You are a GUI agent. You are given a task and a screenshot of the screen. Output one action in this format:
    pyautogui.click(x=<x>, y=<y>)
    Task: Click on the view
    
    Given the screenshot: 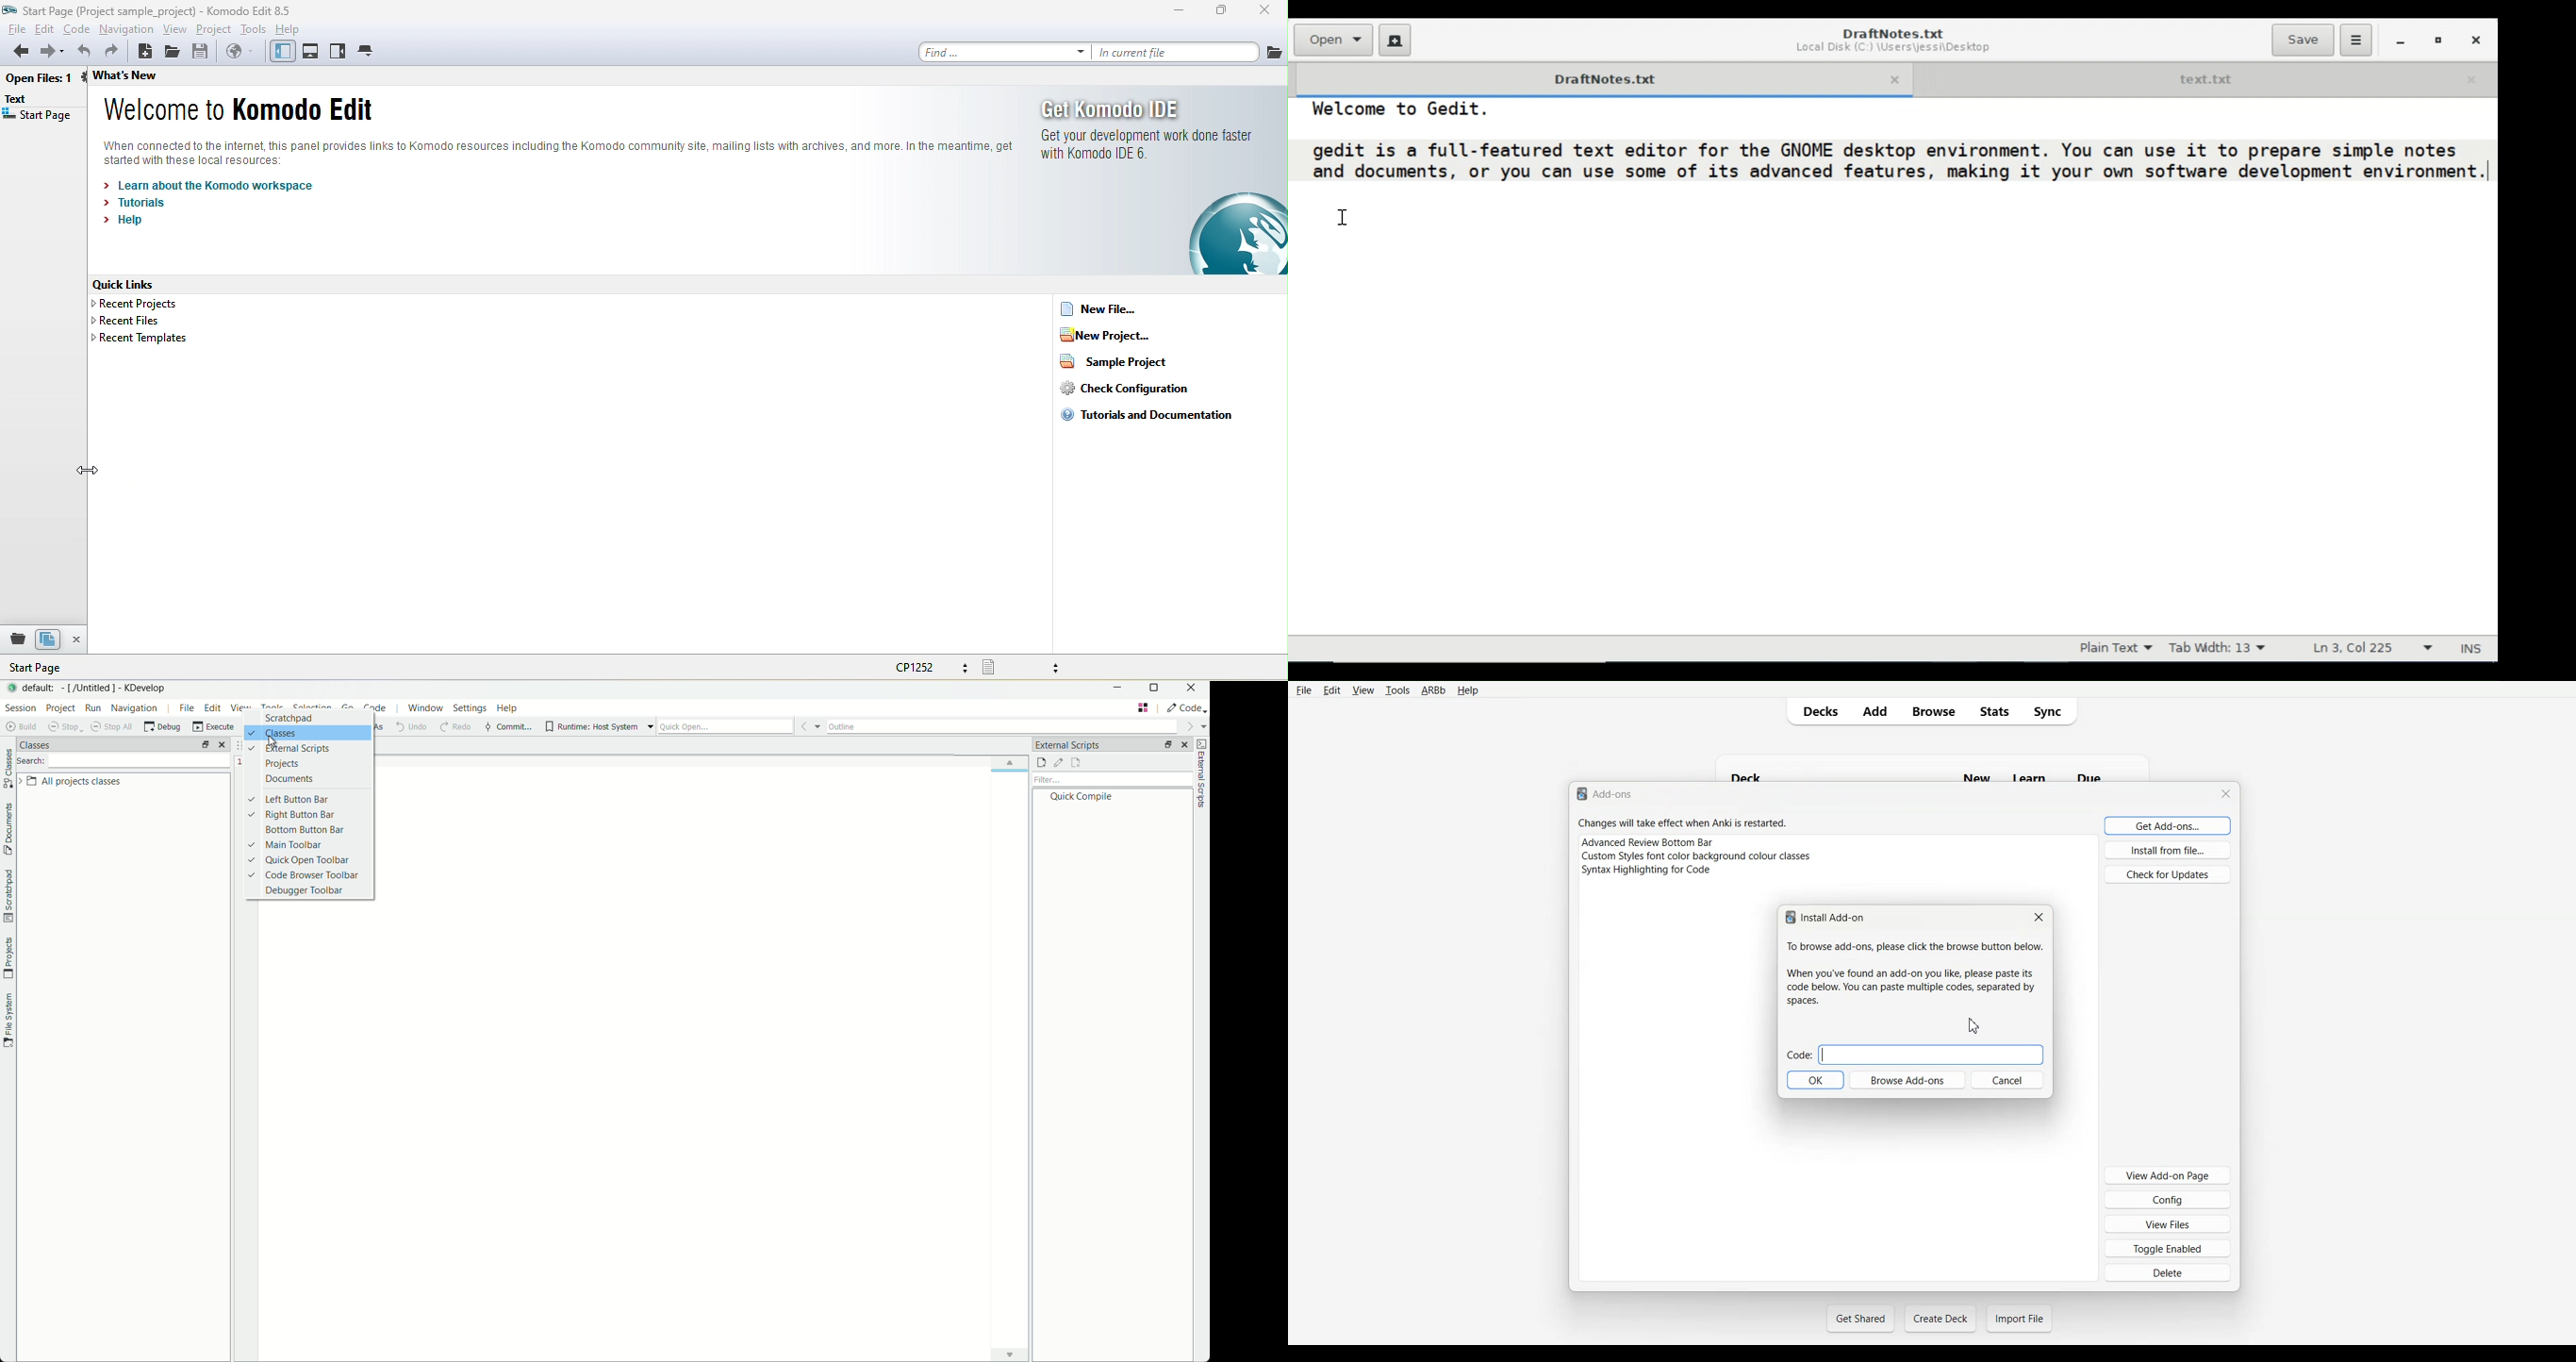 What is the action you would take?
    pyautogui.click(x=176, y=29)
    